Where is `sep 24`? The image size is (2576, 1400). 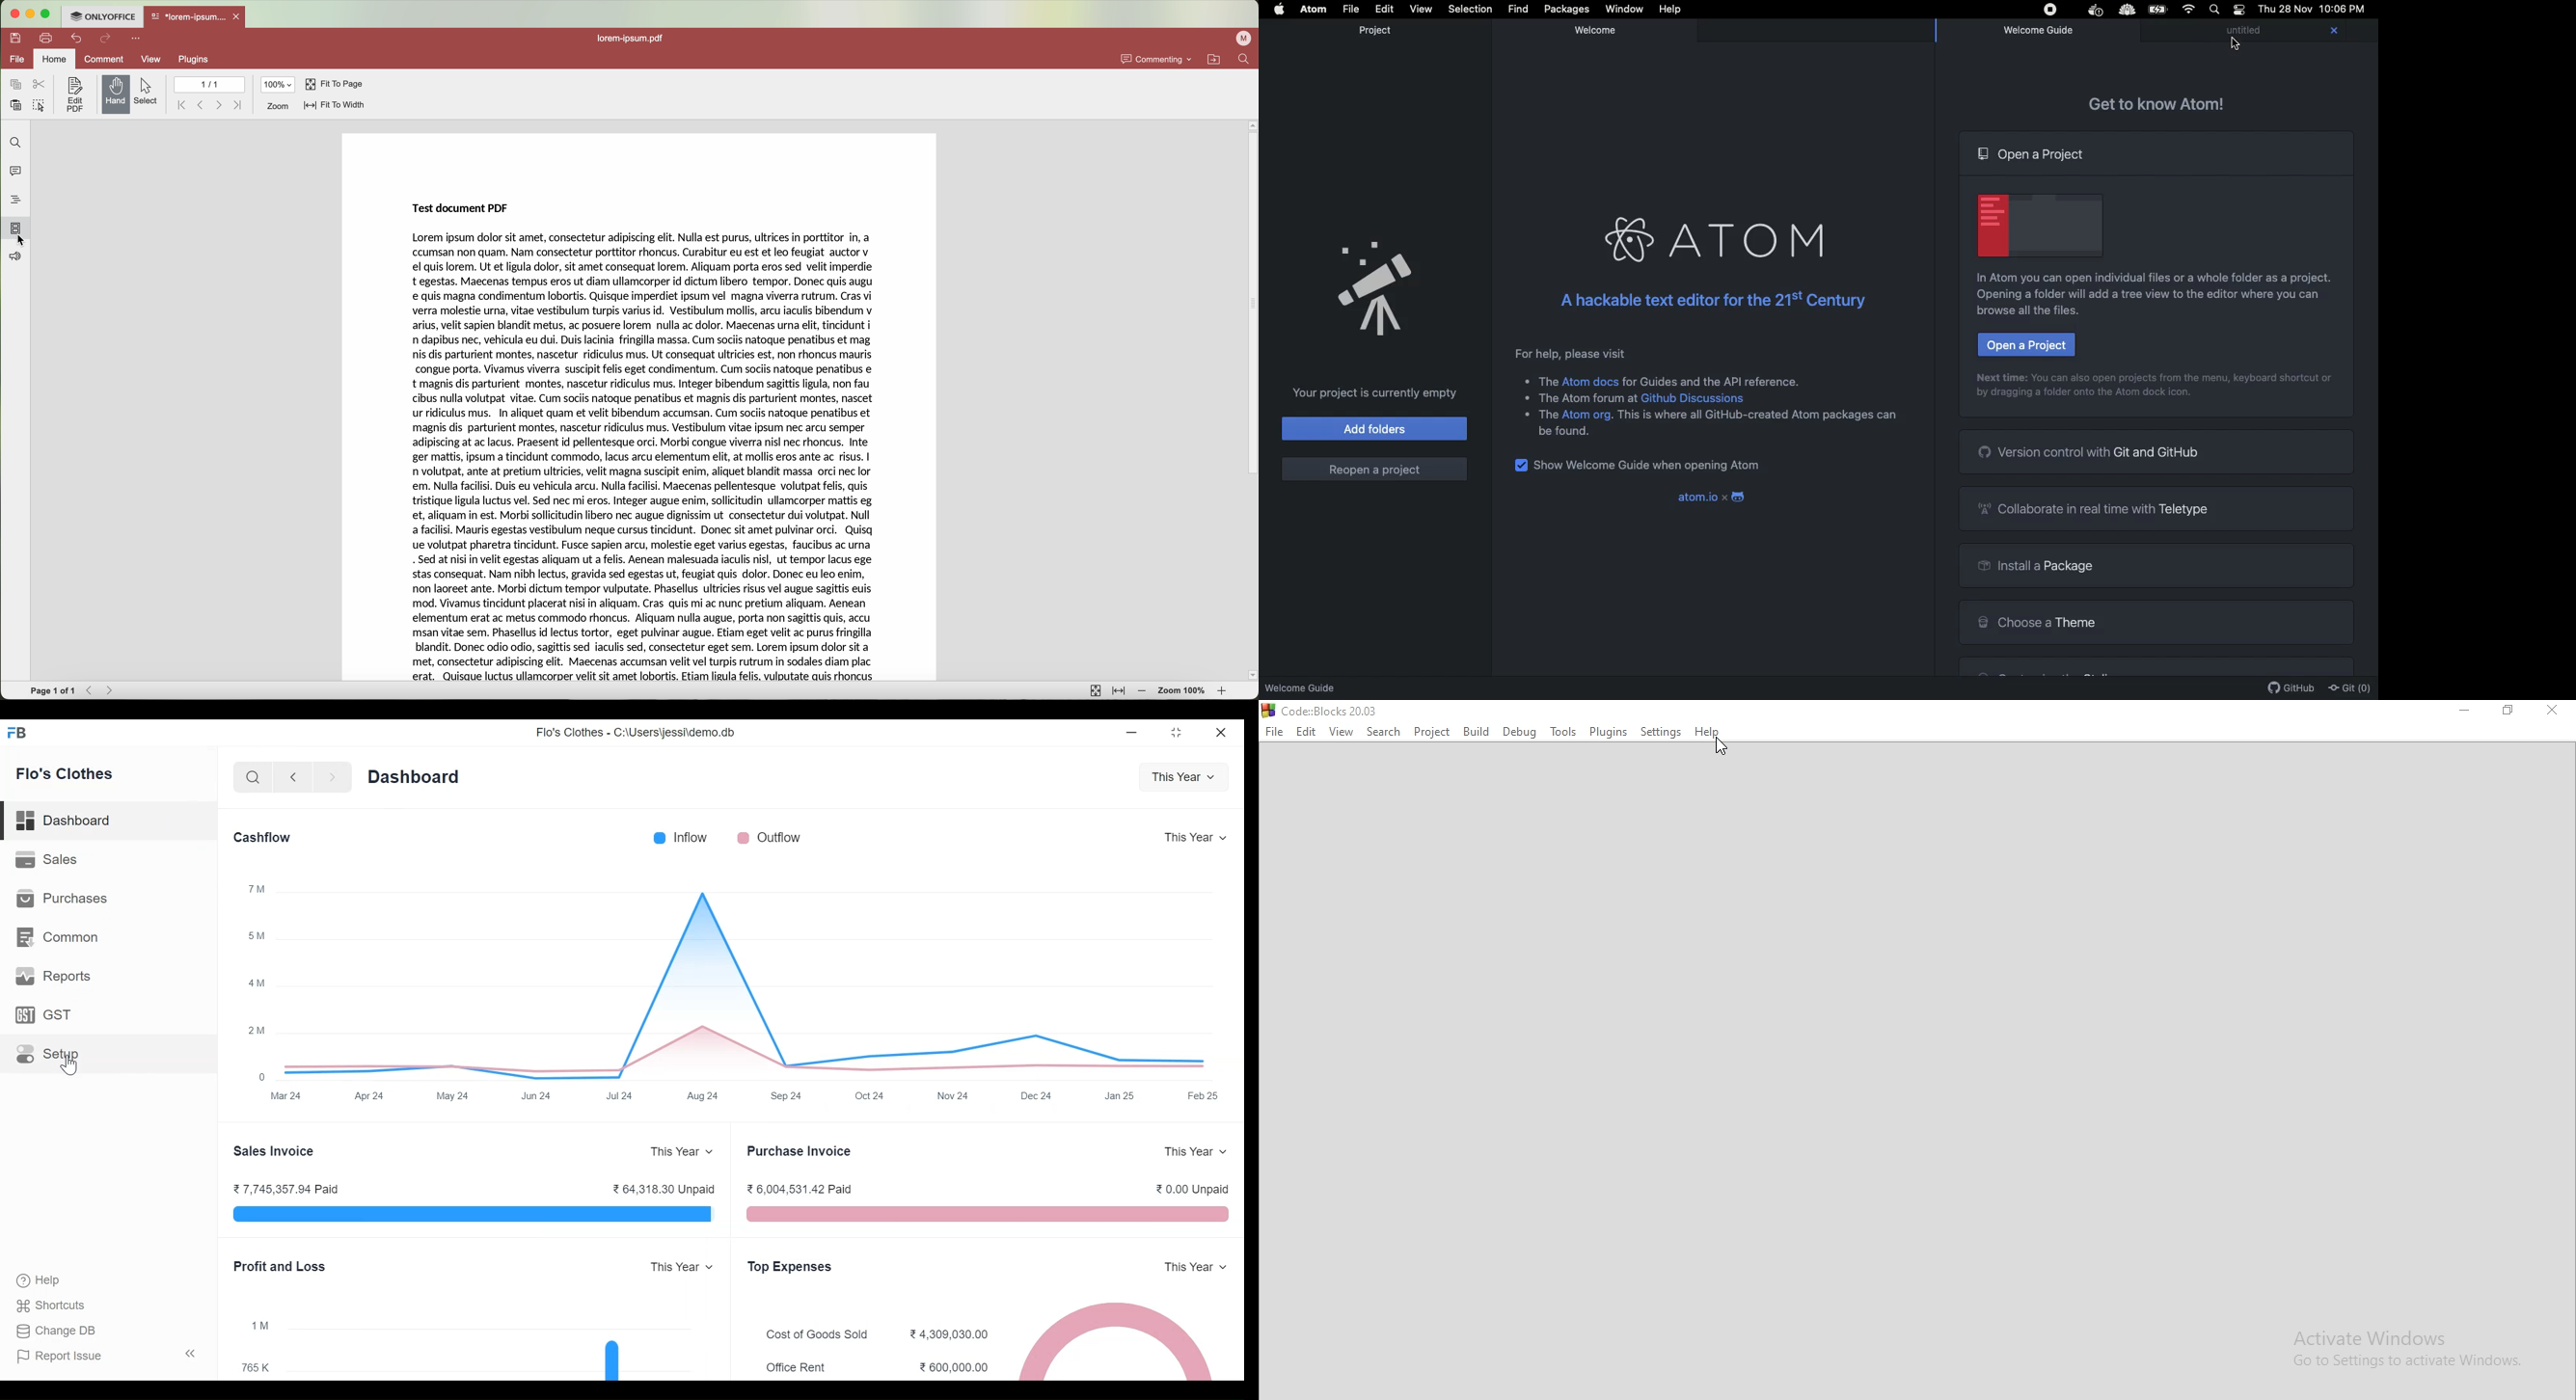
sep 24 is located at coordinates (787, 1096).